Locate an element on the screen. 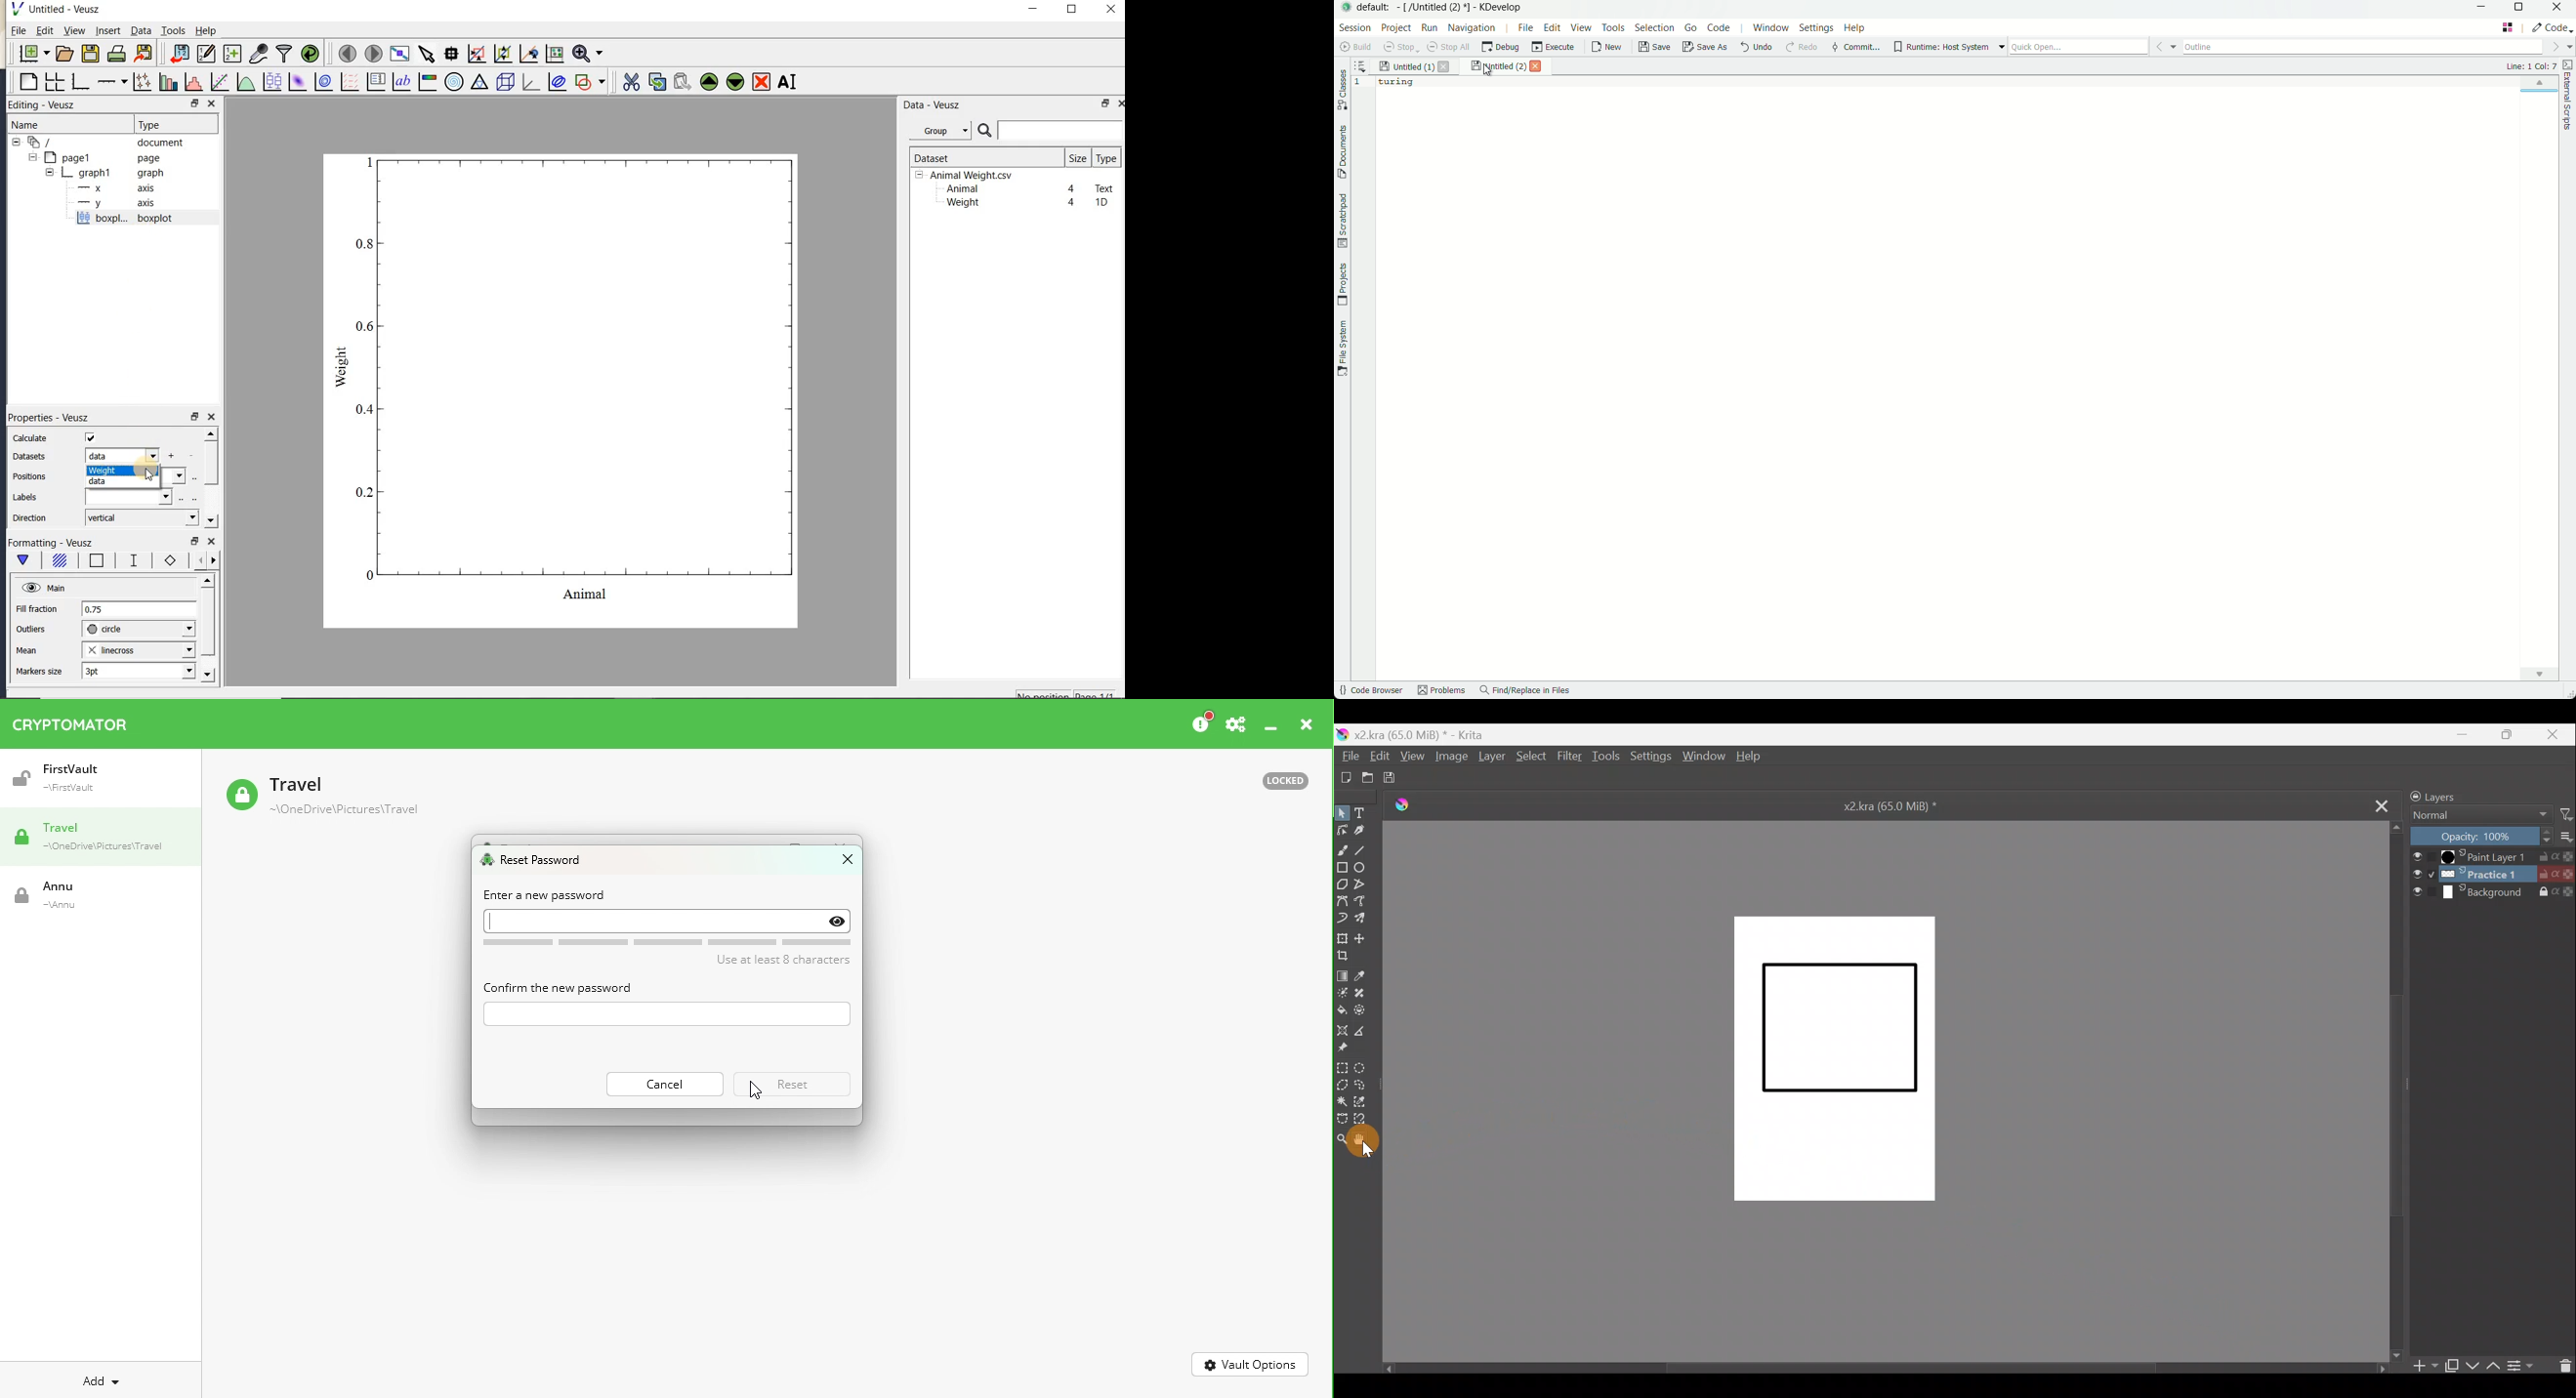  Fill a contiguous area of colour with colour/fill a selection is located at coordinates (1342, 1006).